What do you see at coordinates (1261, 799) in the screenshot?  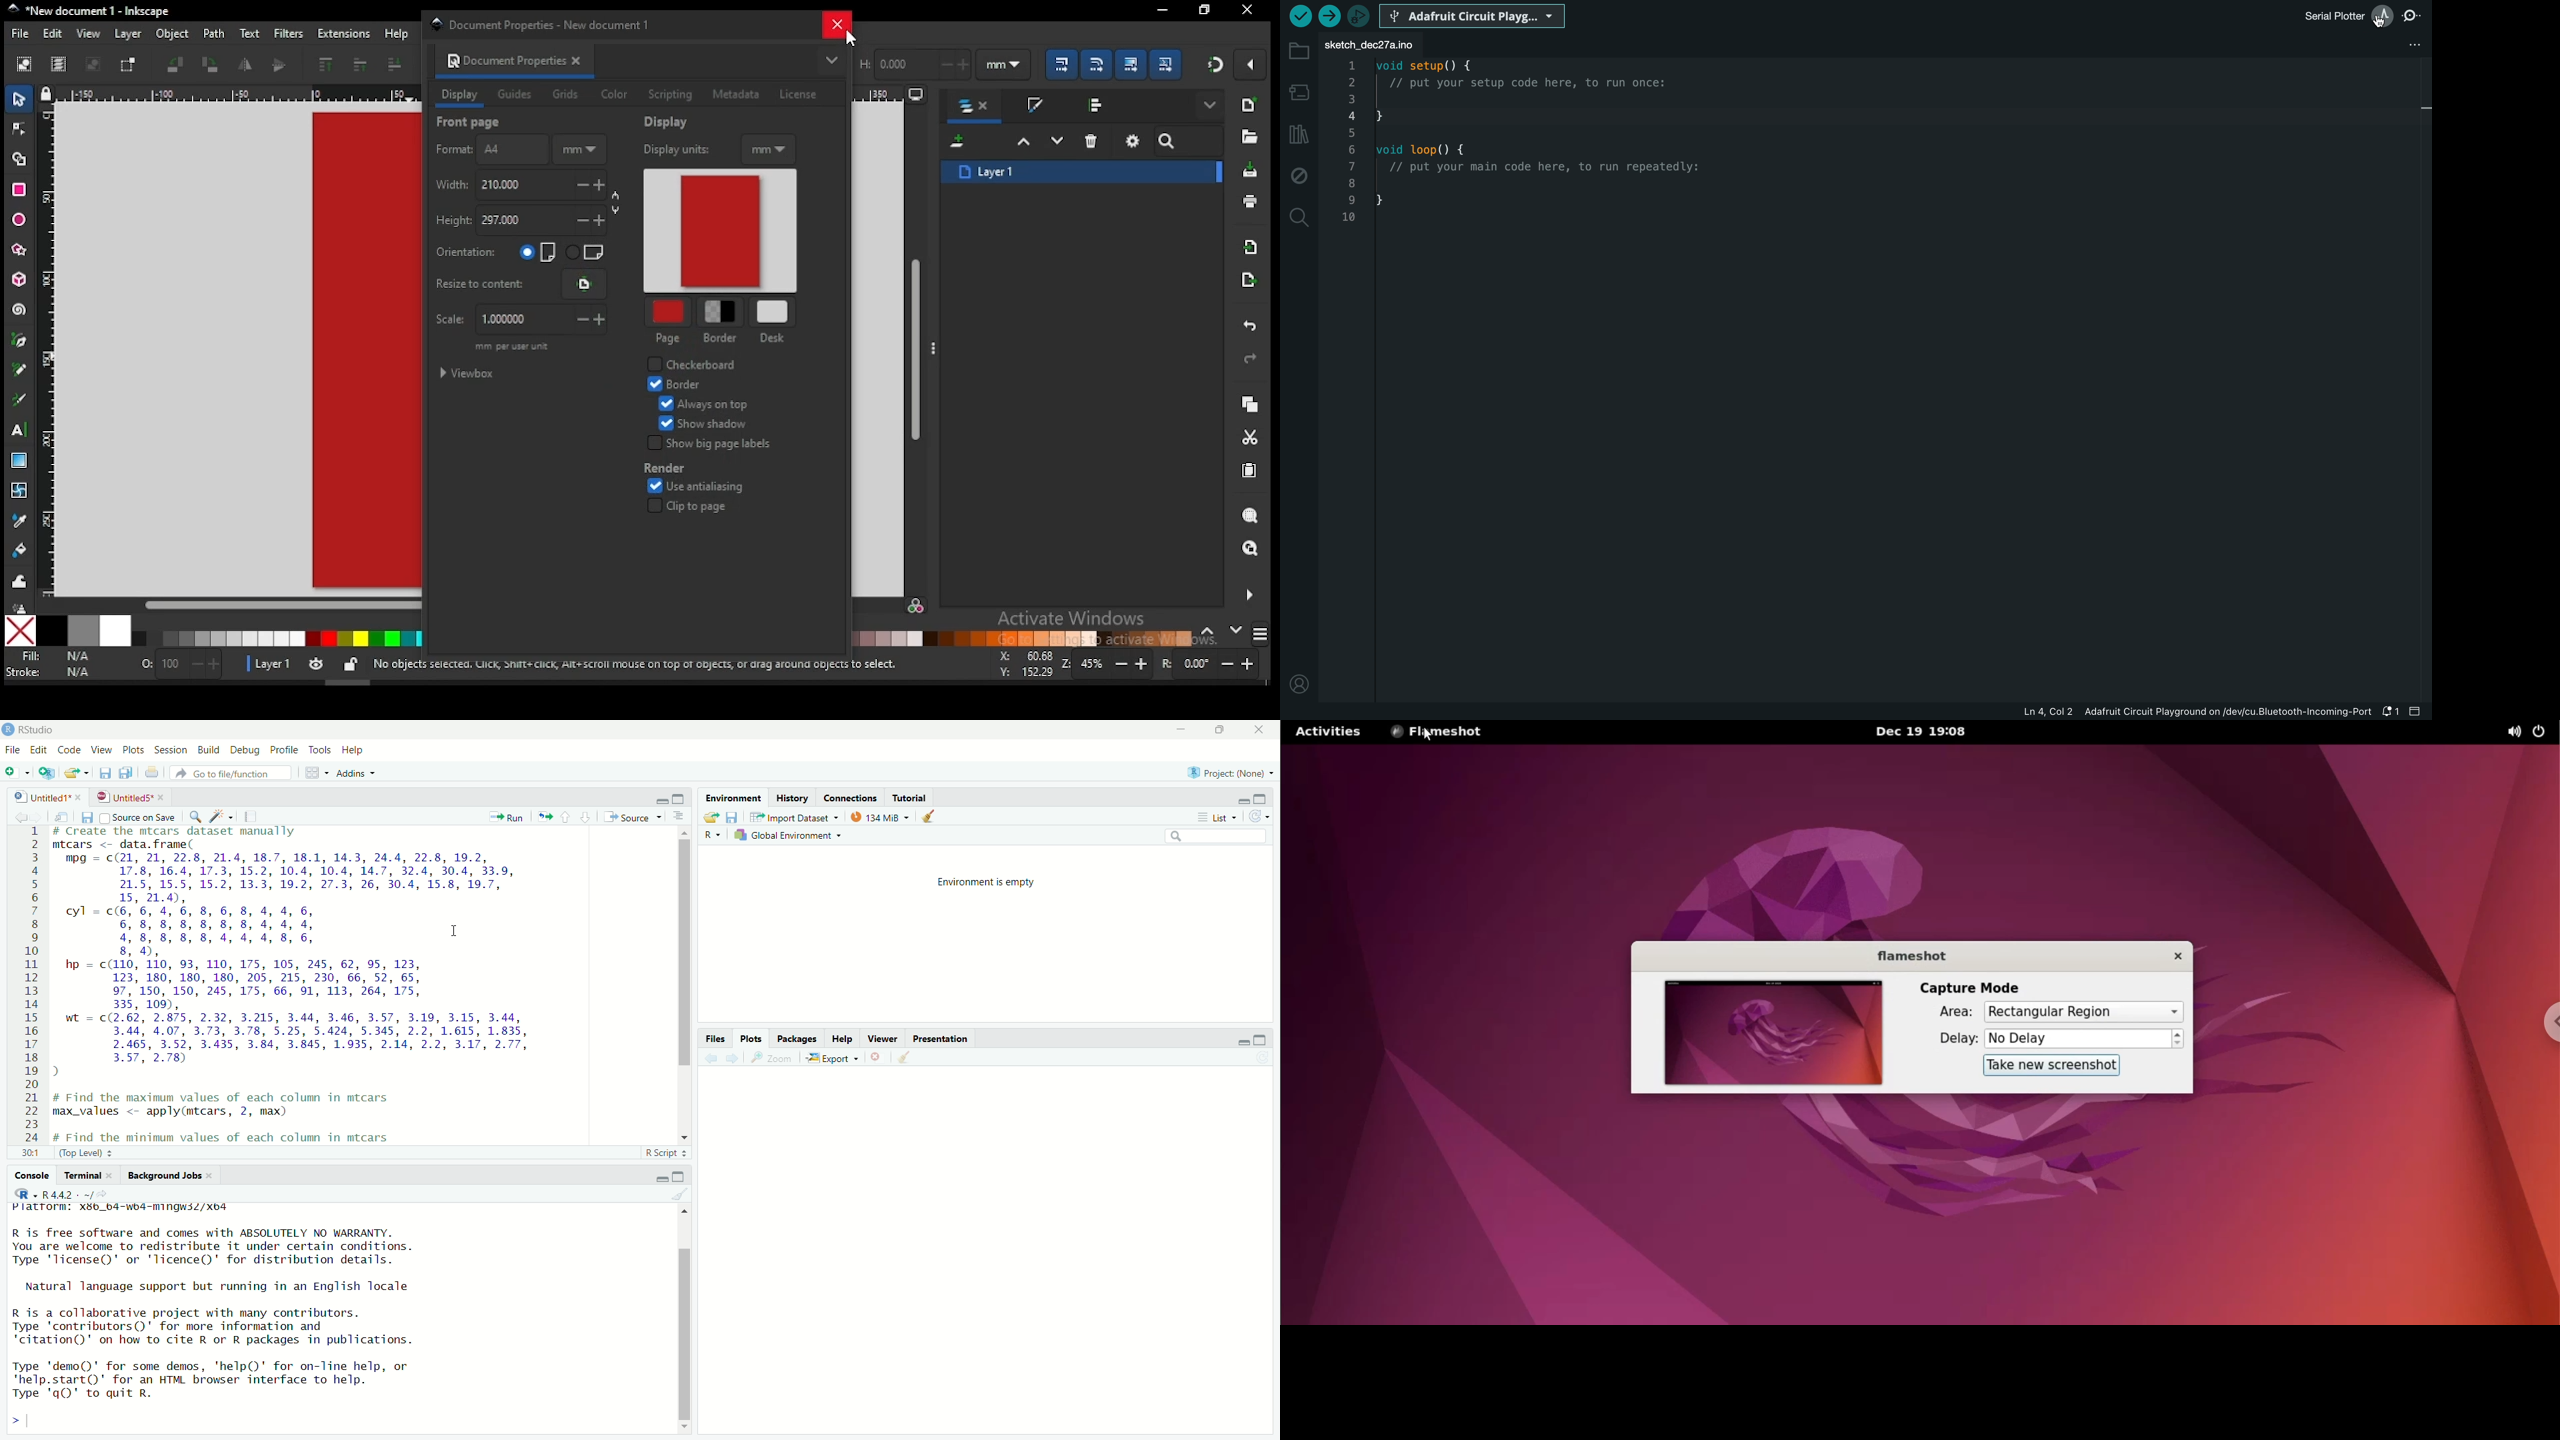 I see `maximise` at bounding box center [1261, 799].